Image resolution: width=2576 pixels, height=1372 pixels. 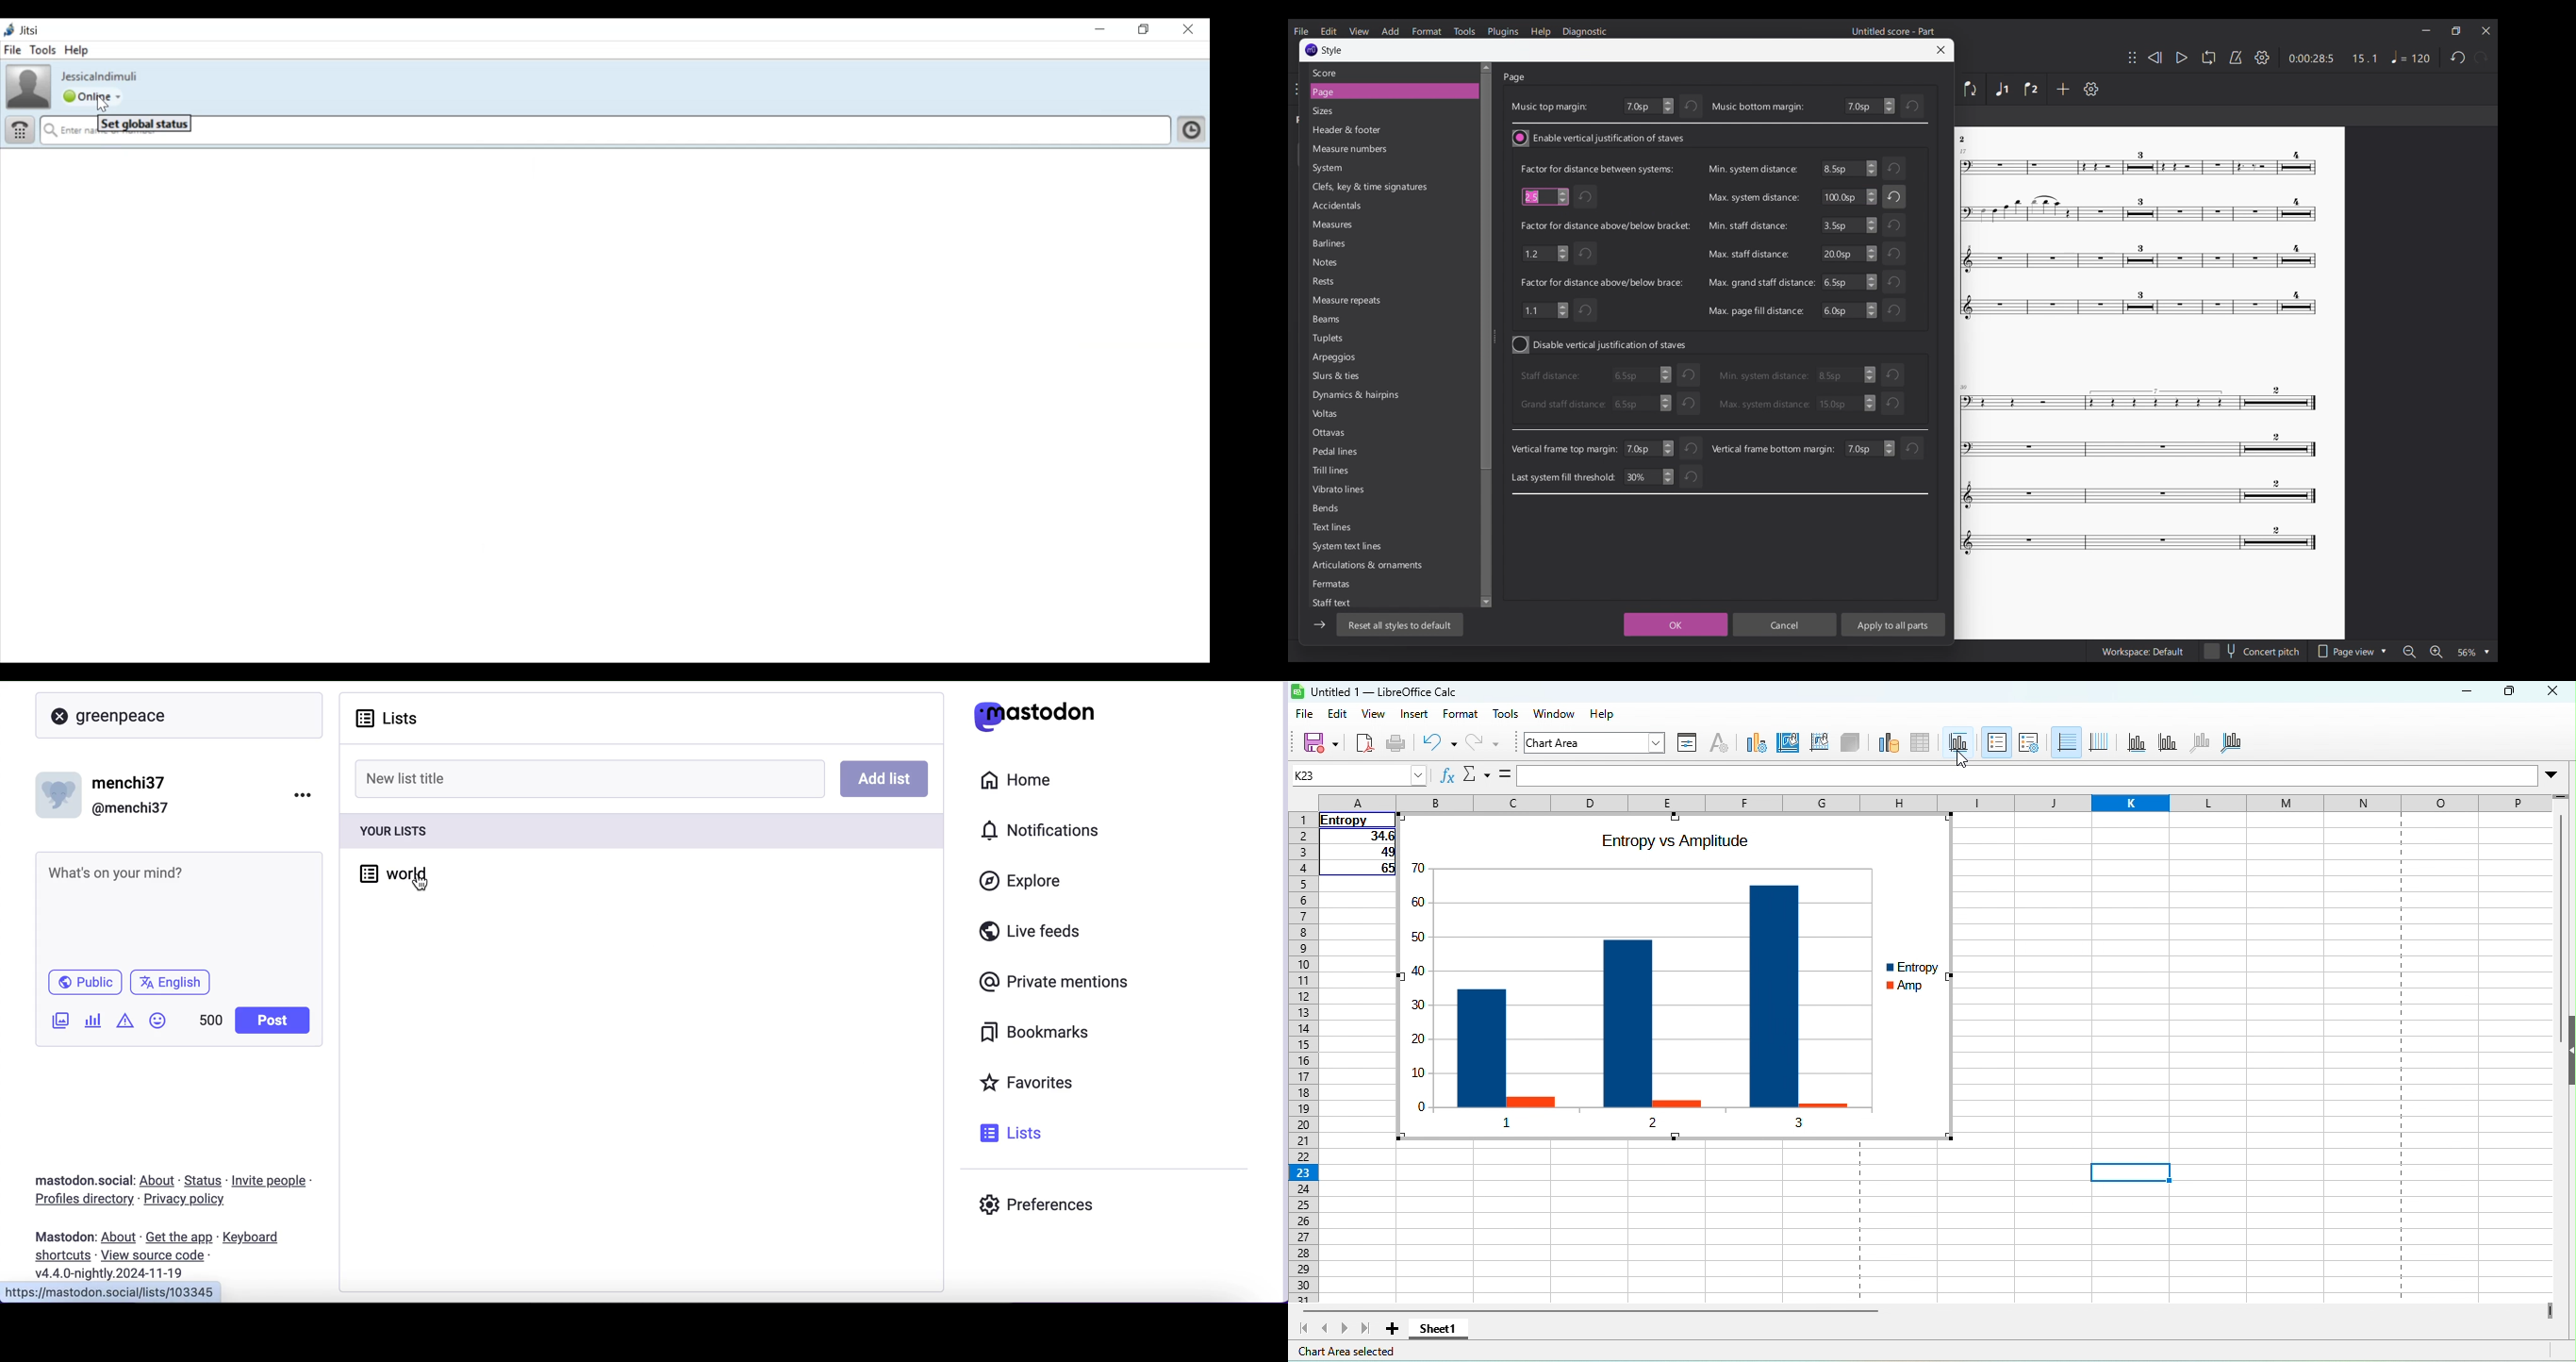 I want to click on export directly as pdf, so click(x=1365, y=742).